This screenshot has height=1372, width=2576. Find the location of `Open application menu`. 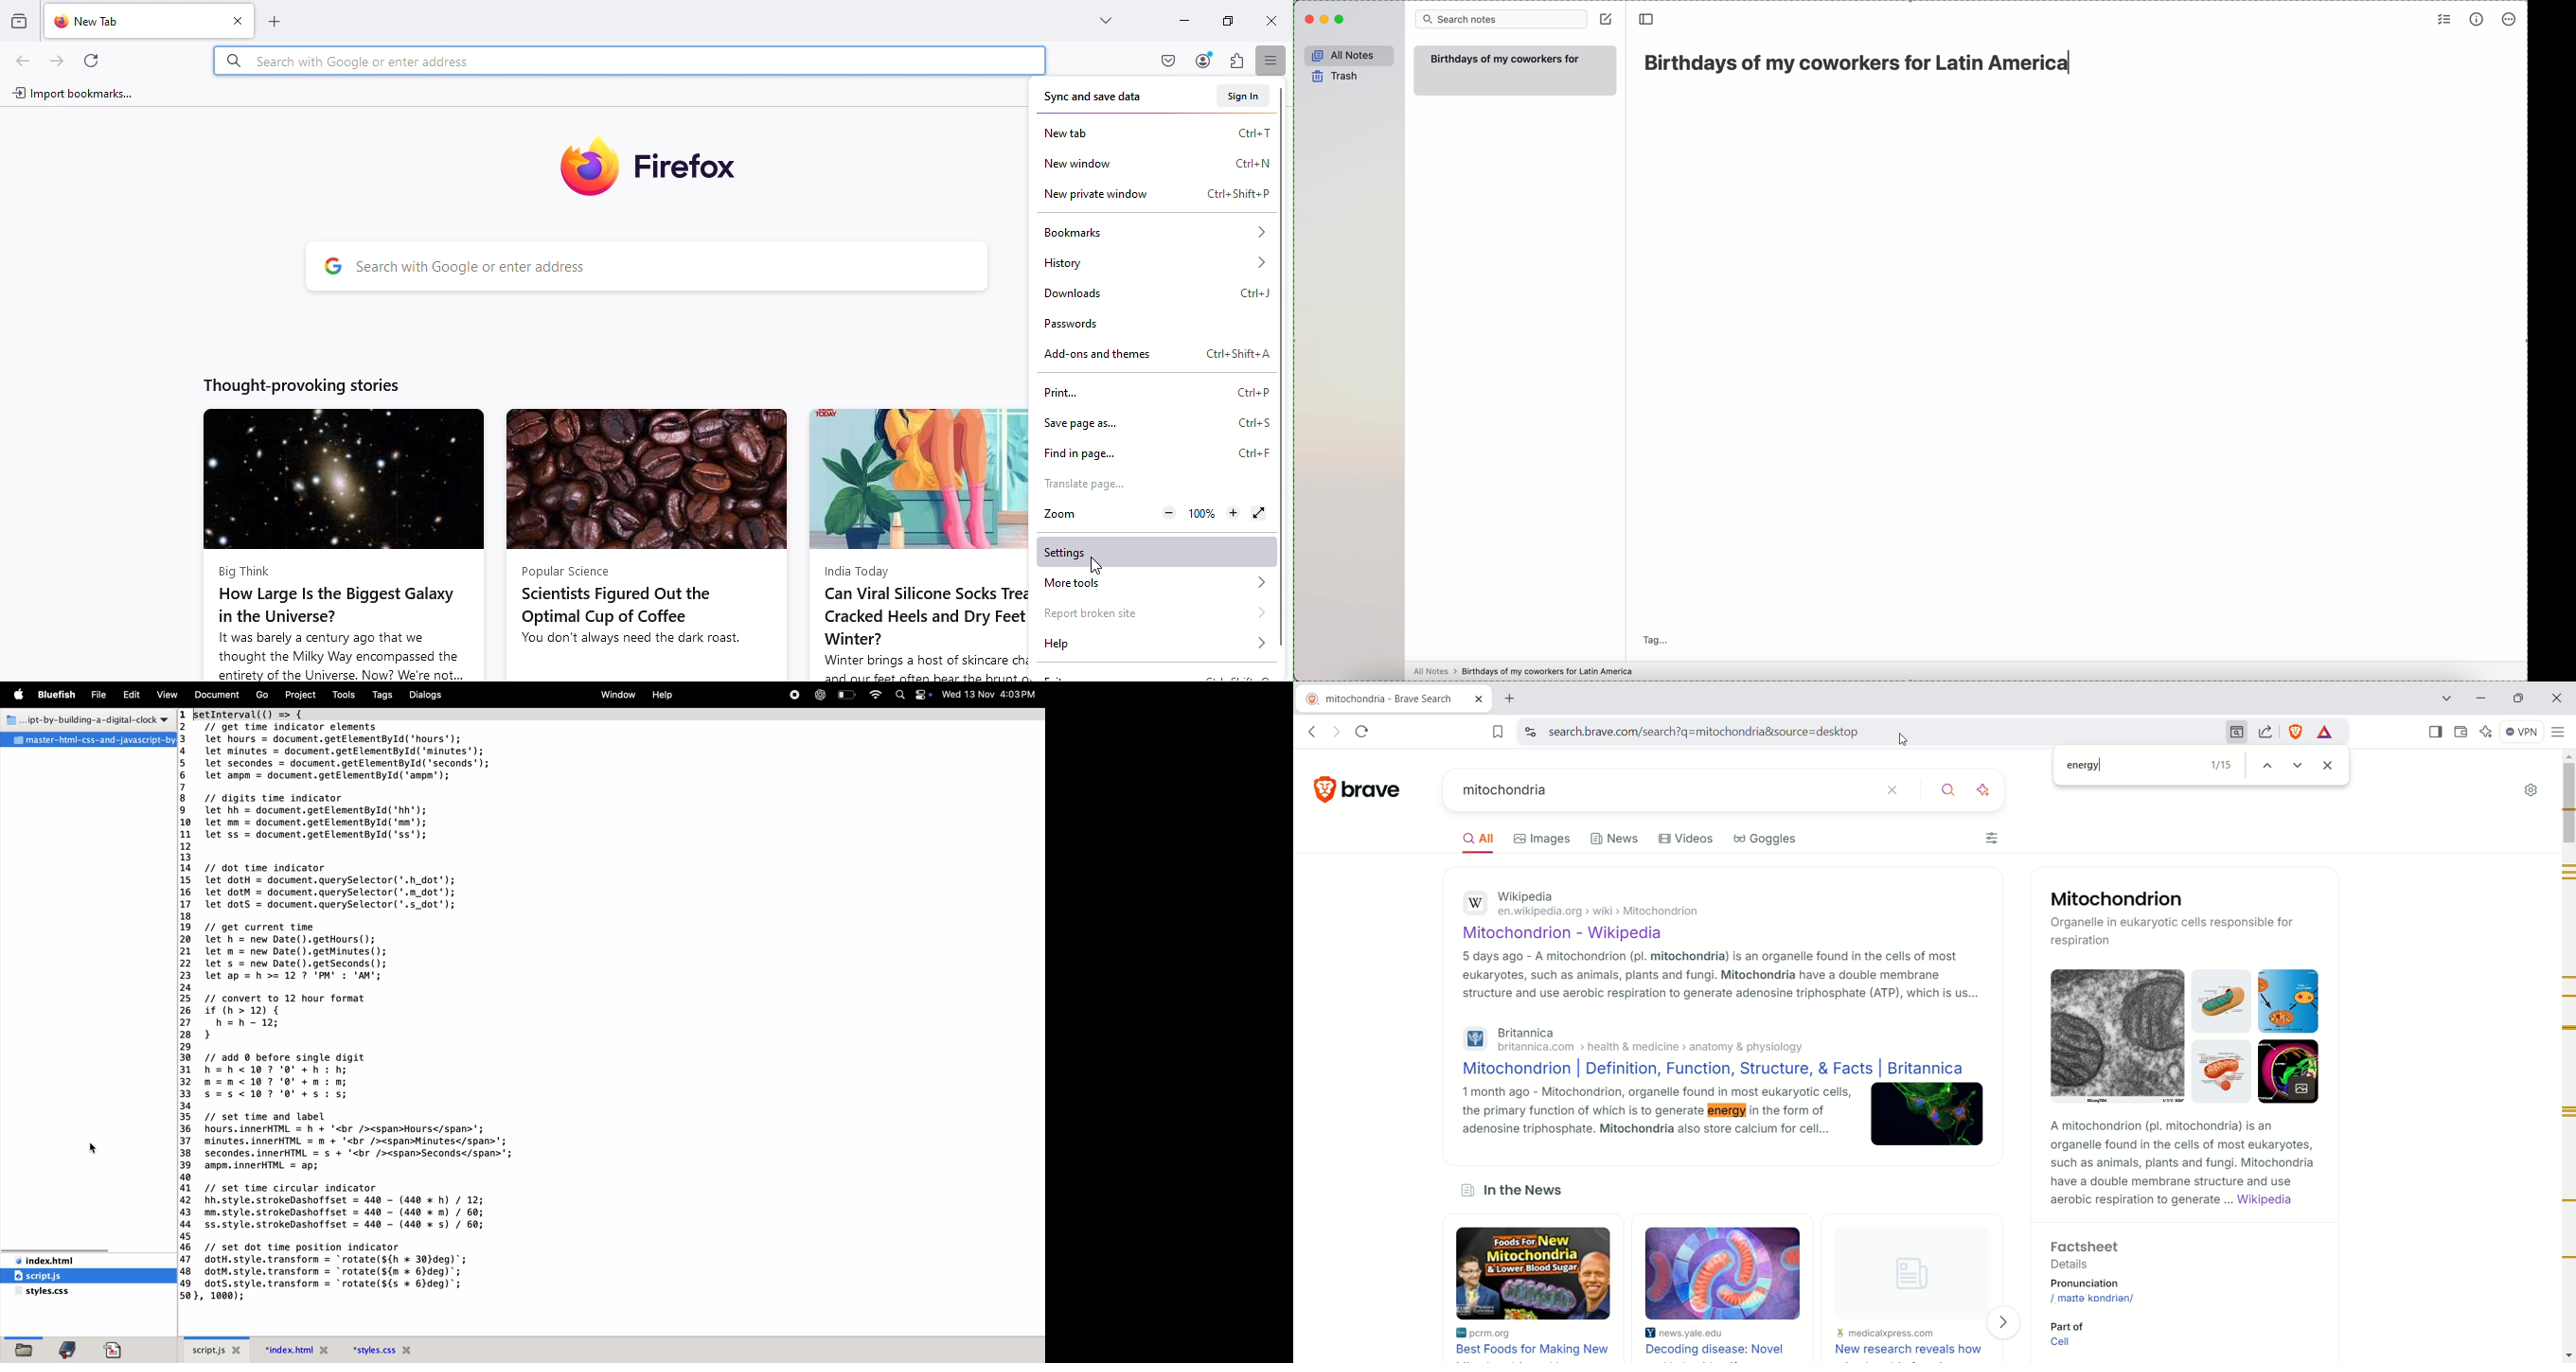

Open application menu is located at coordinates (1273, 62).